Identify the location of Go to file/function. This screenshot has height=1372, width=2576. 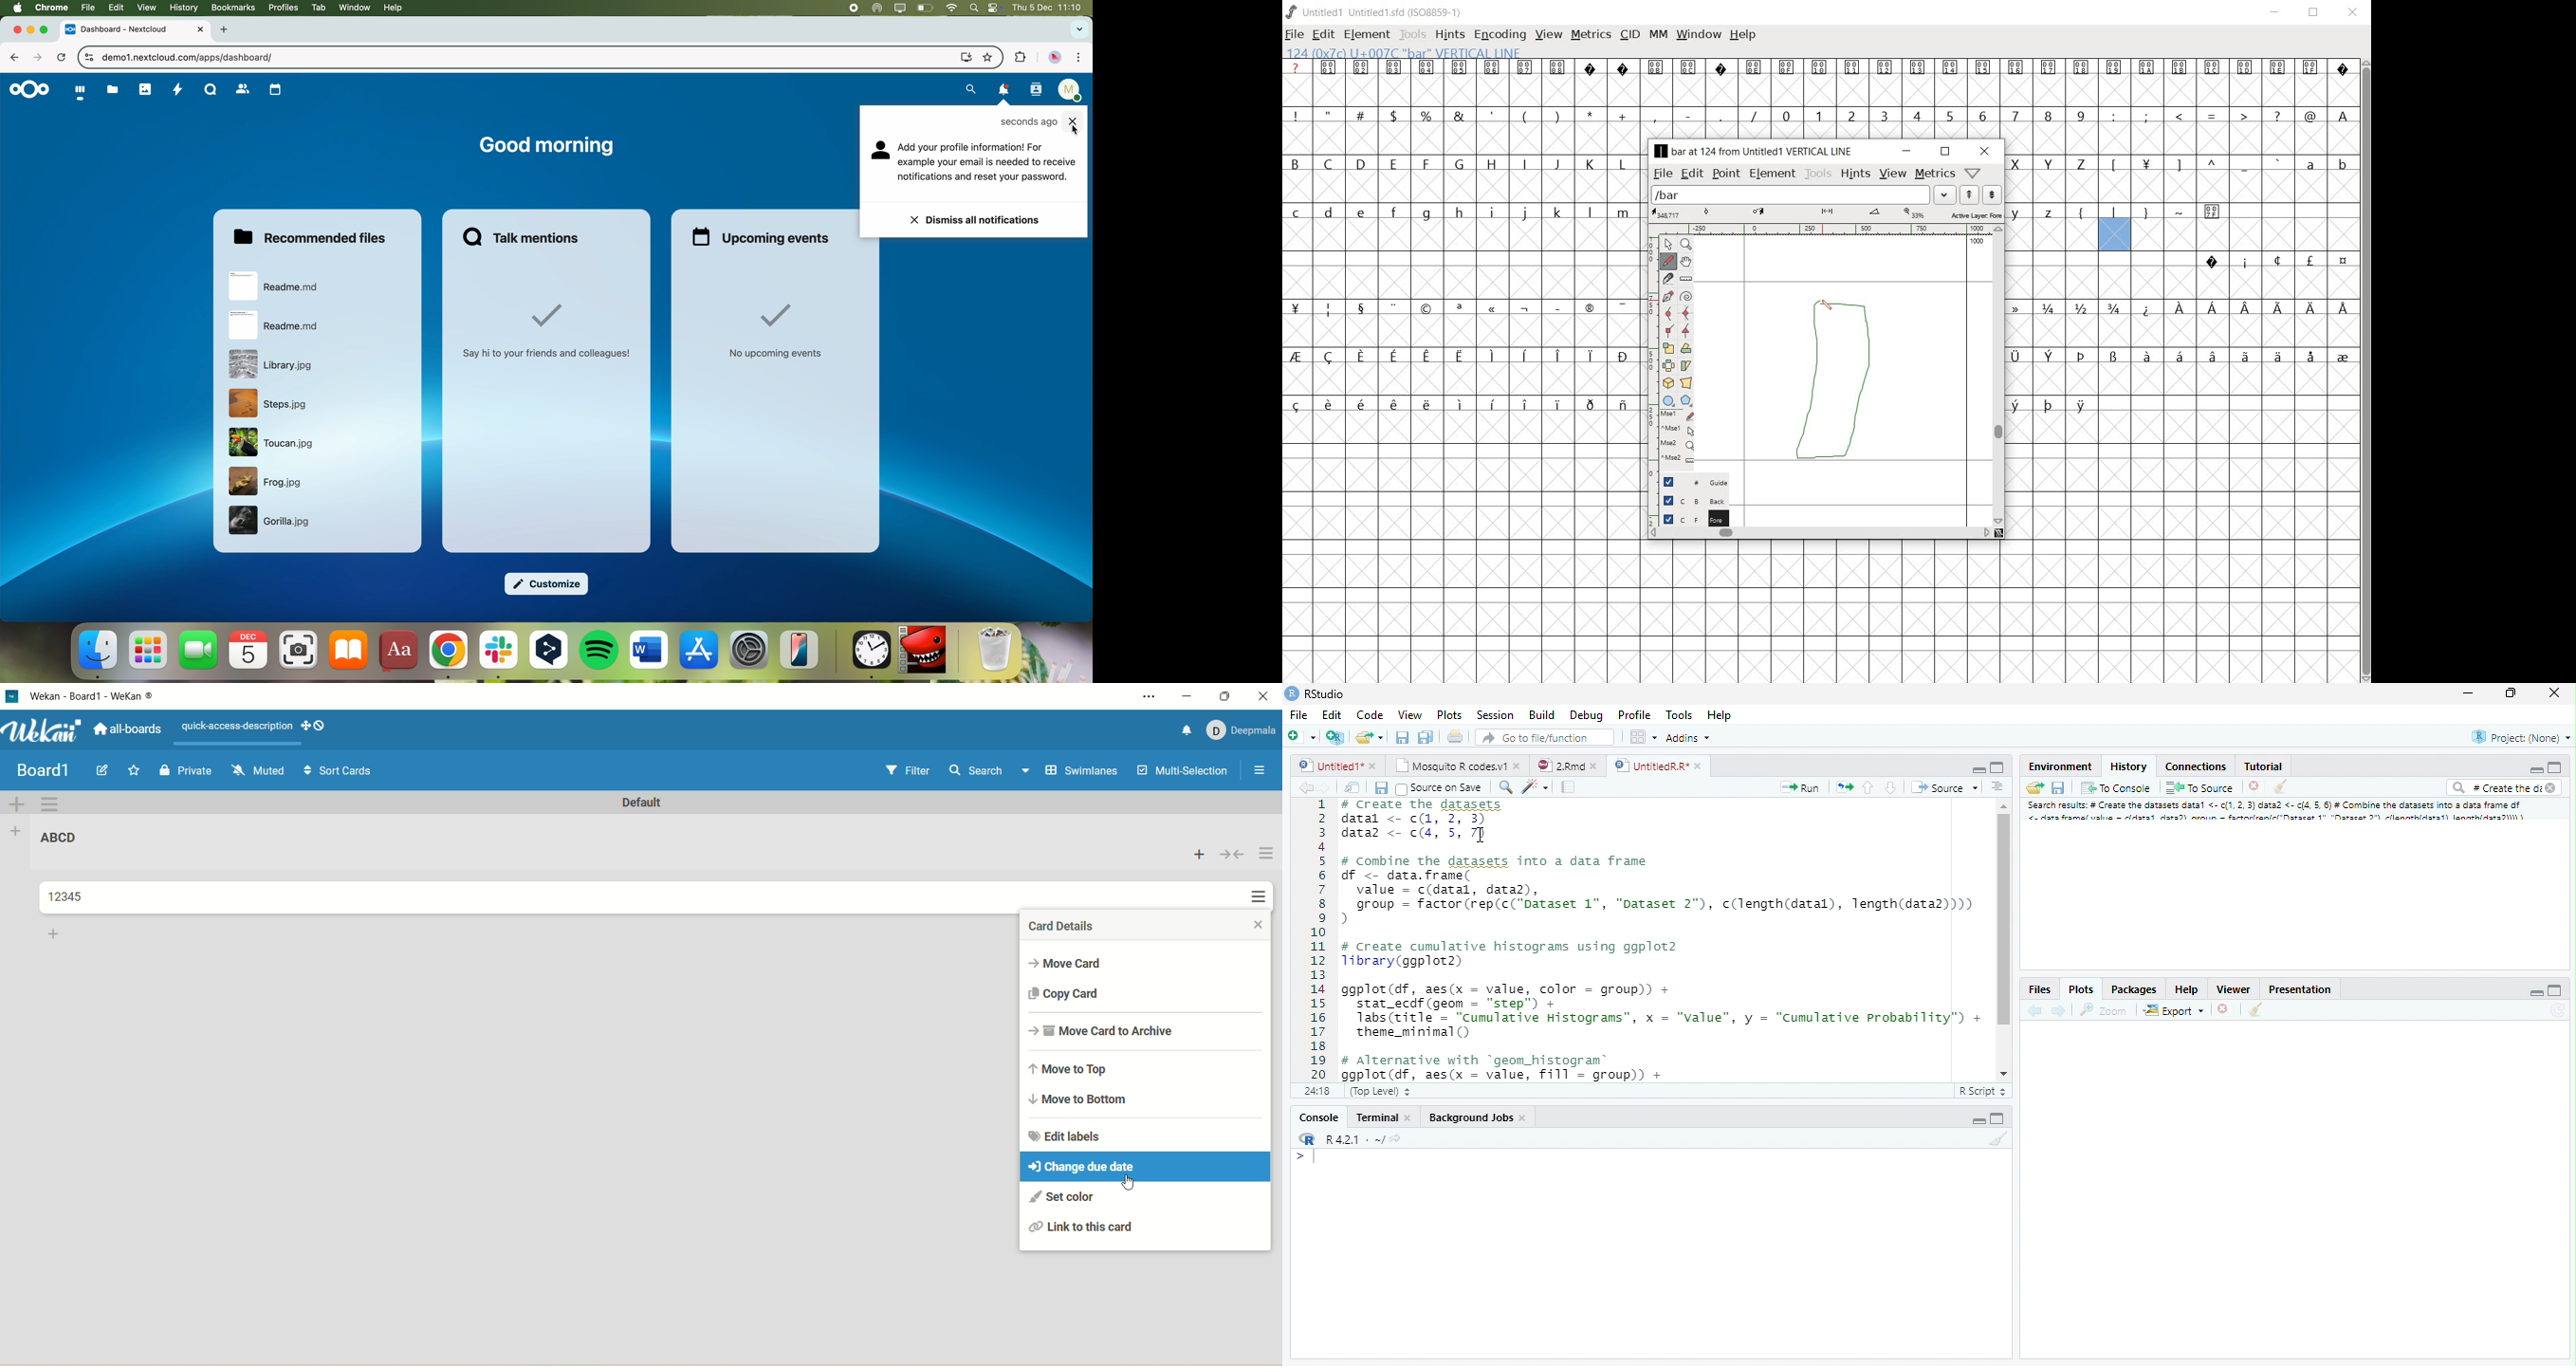
(1543, 738).